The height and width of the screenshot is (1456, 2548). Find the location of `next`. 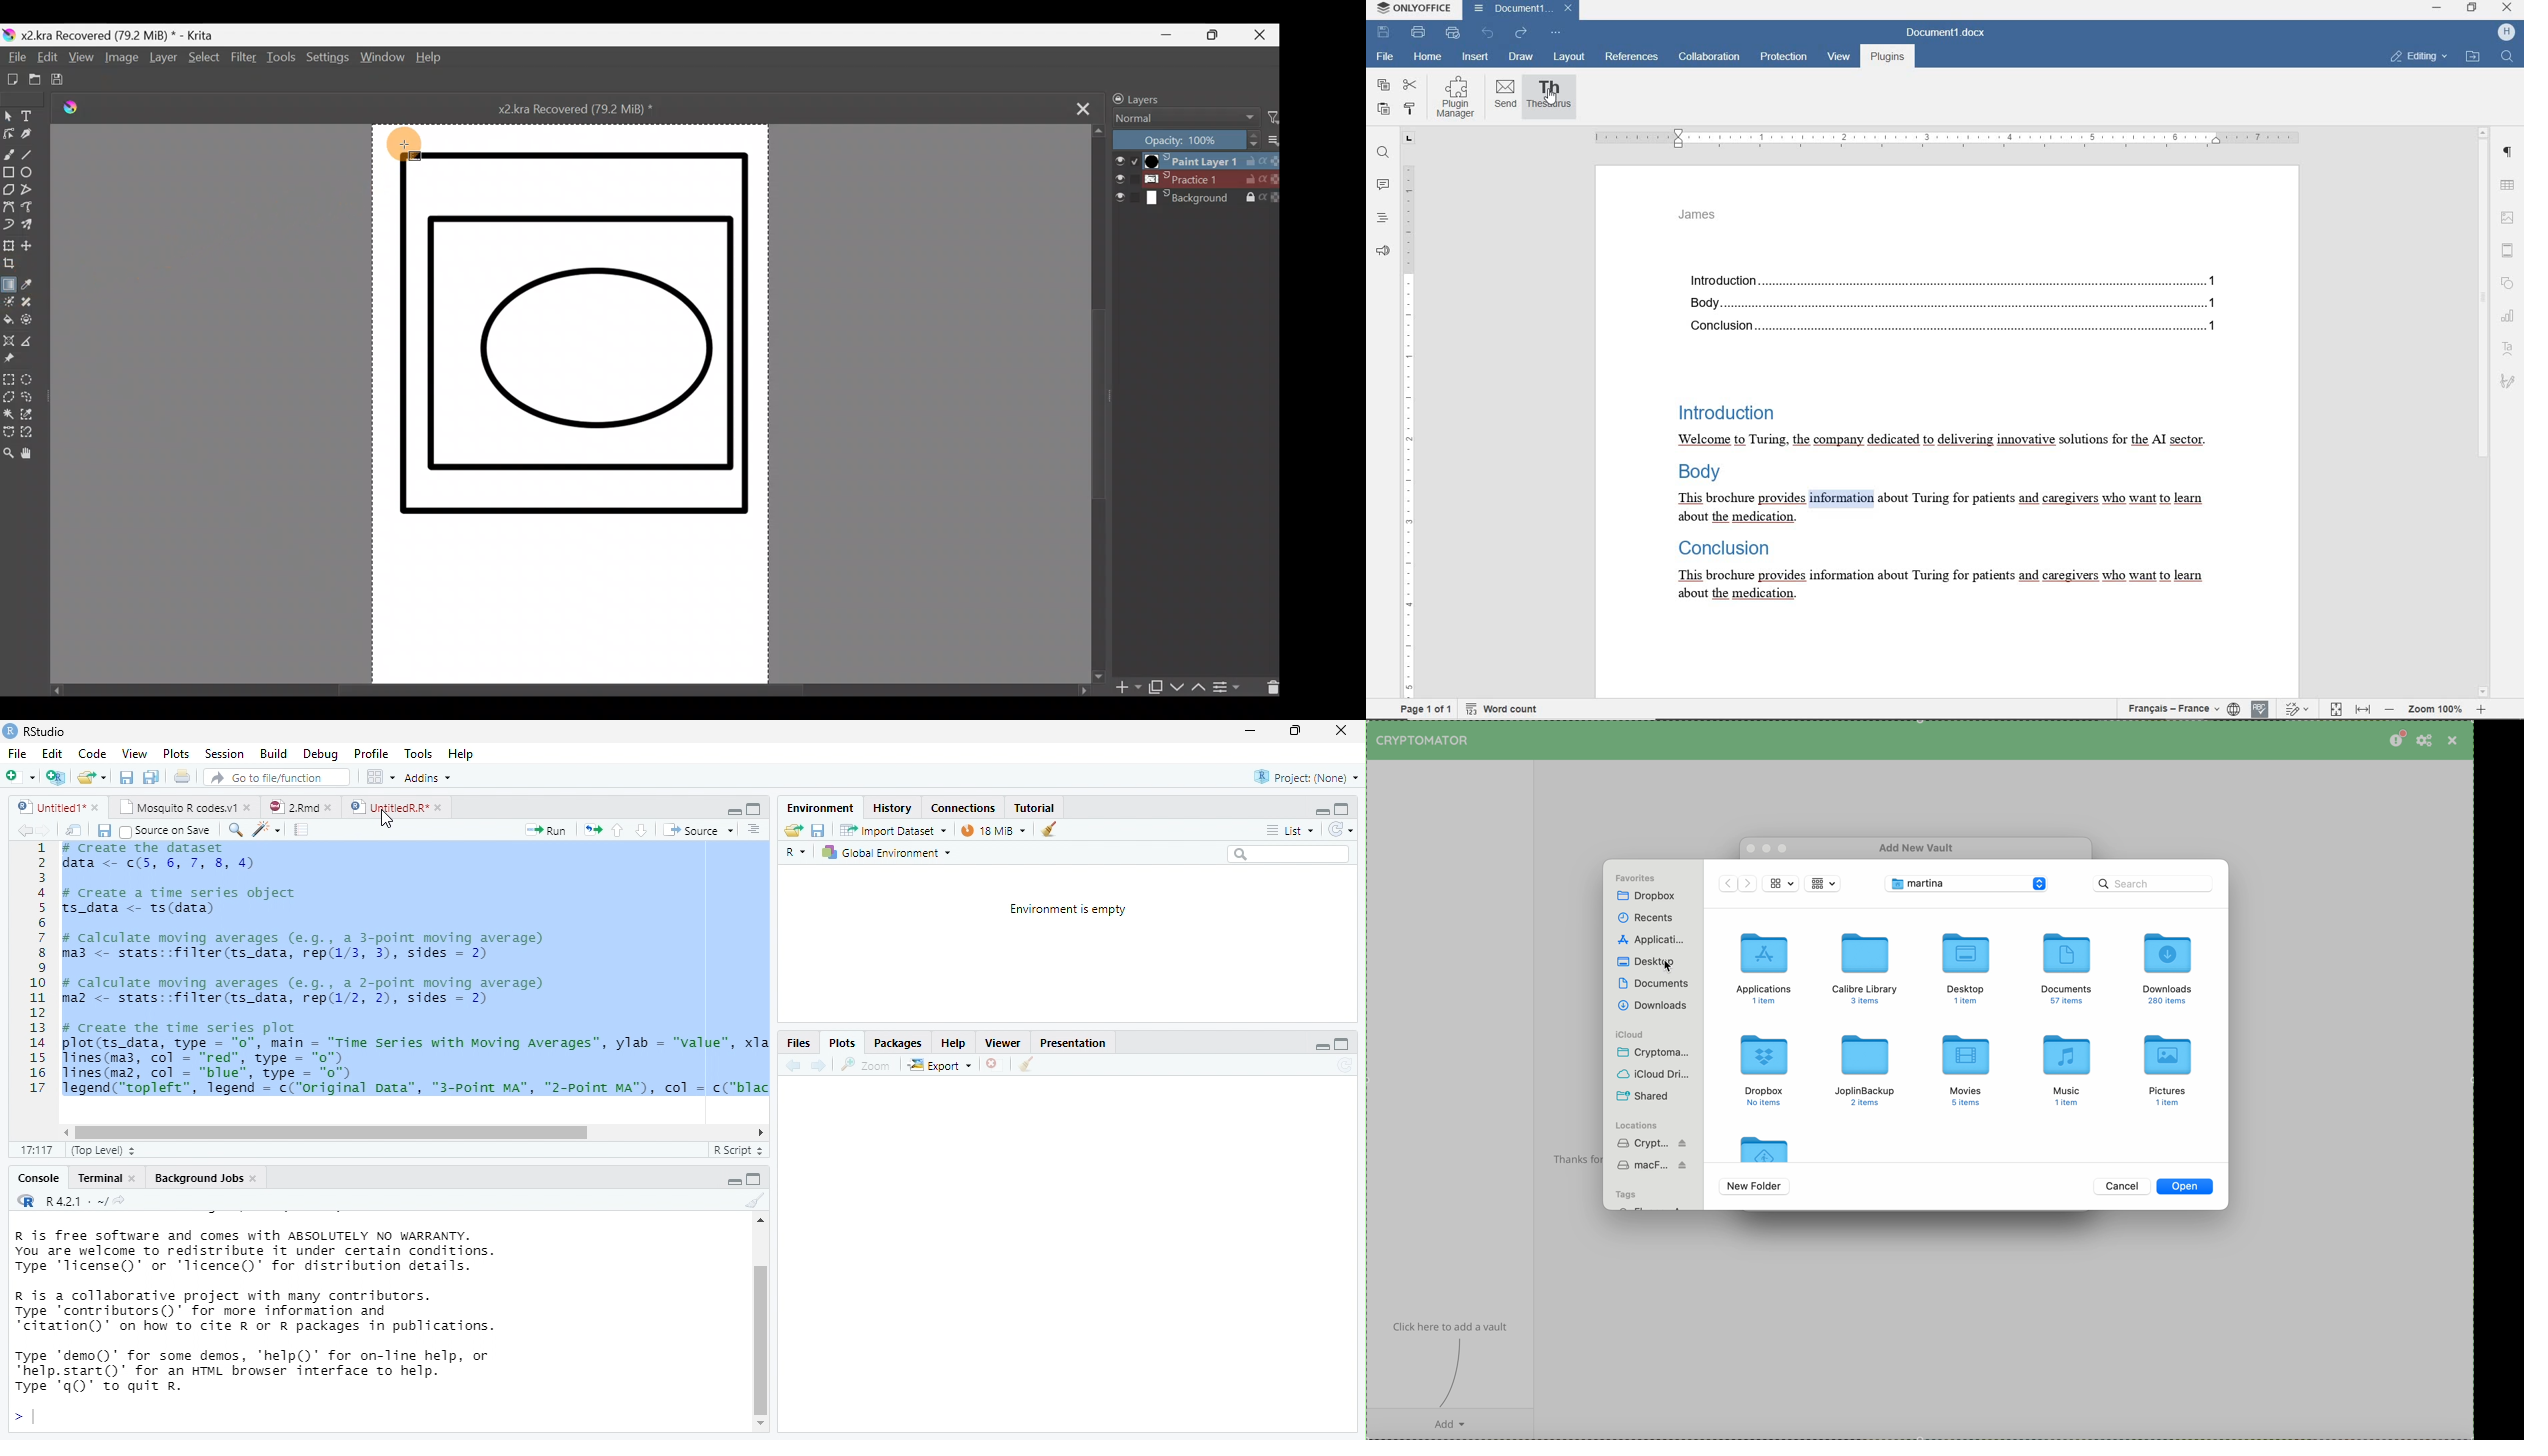

next is located at coordinates (819, 1065).